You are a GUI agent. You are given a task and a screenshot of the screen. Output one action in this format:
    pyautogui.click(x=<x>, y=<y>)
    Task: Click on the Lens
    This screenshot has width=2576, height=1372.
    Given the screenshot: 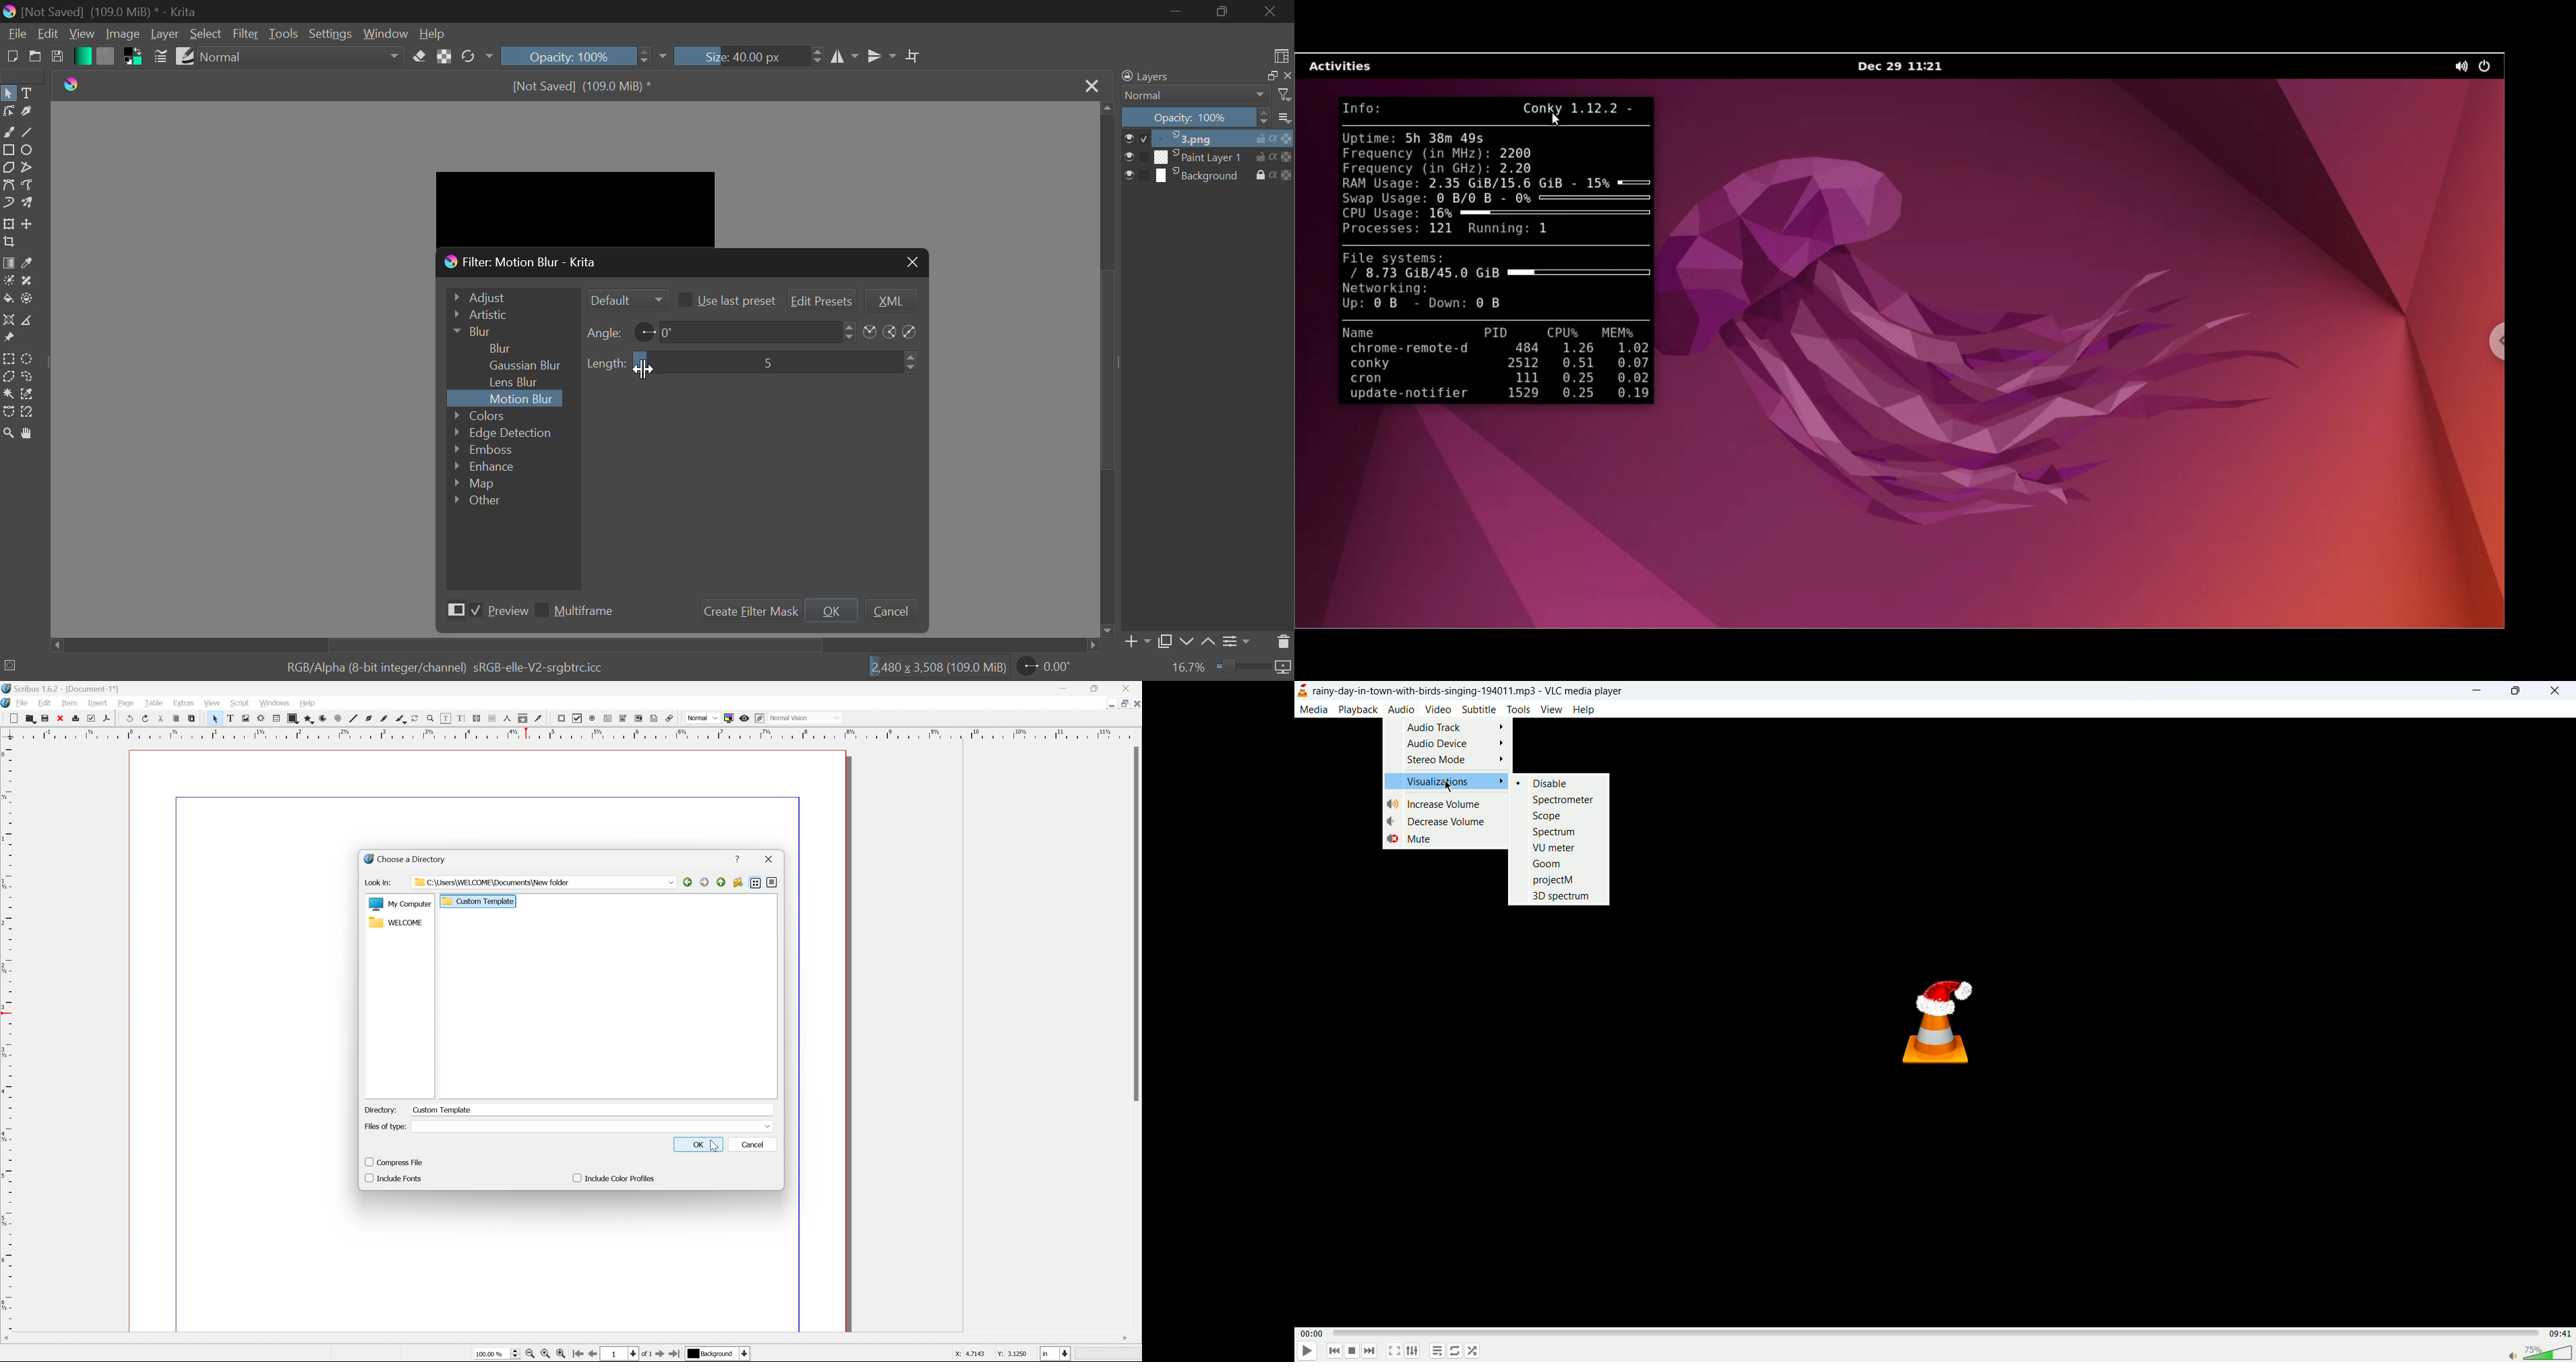 What is the action you would take?
    pyautogui.click(x=518, y=382)
    